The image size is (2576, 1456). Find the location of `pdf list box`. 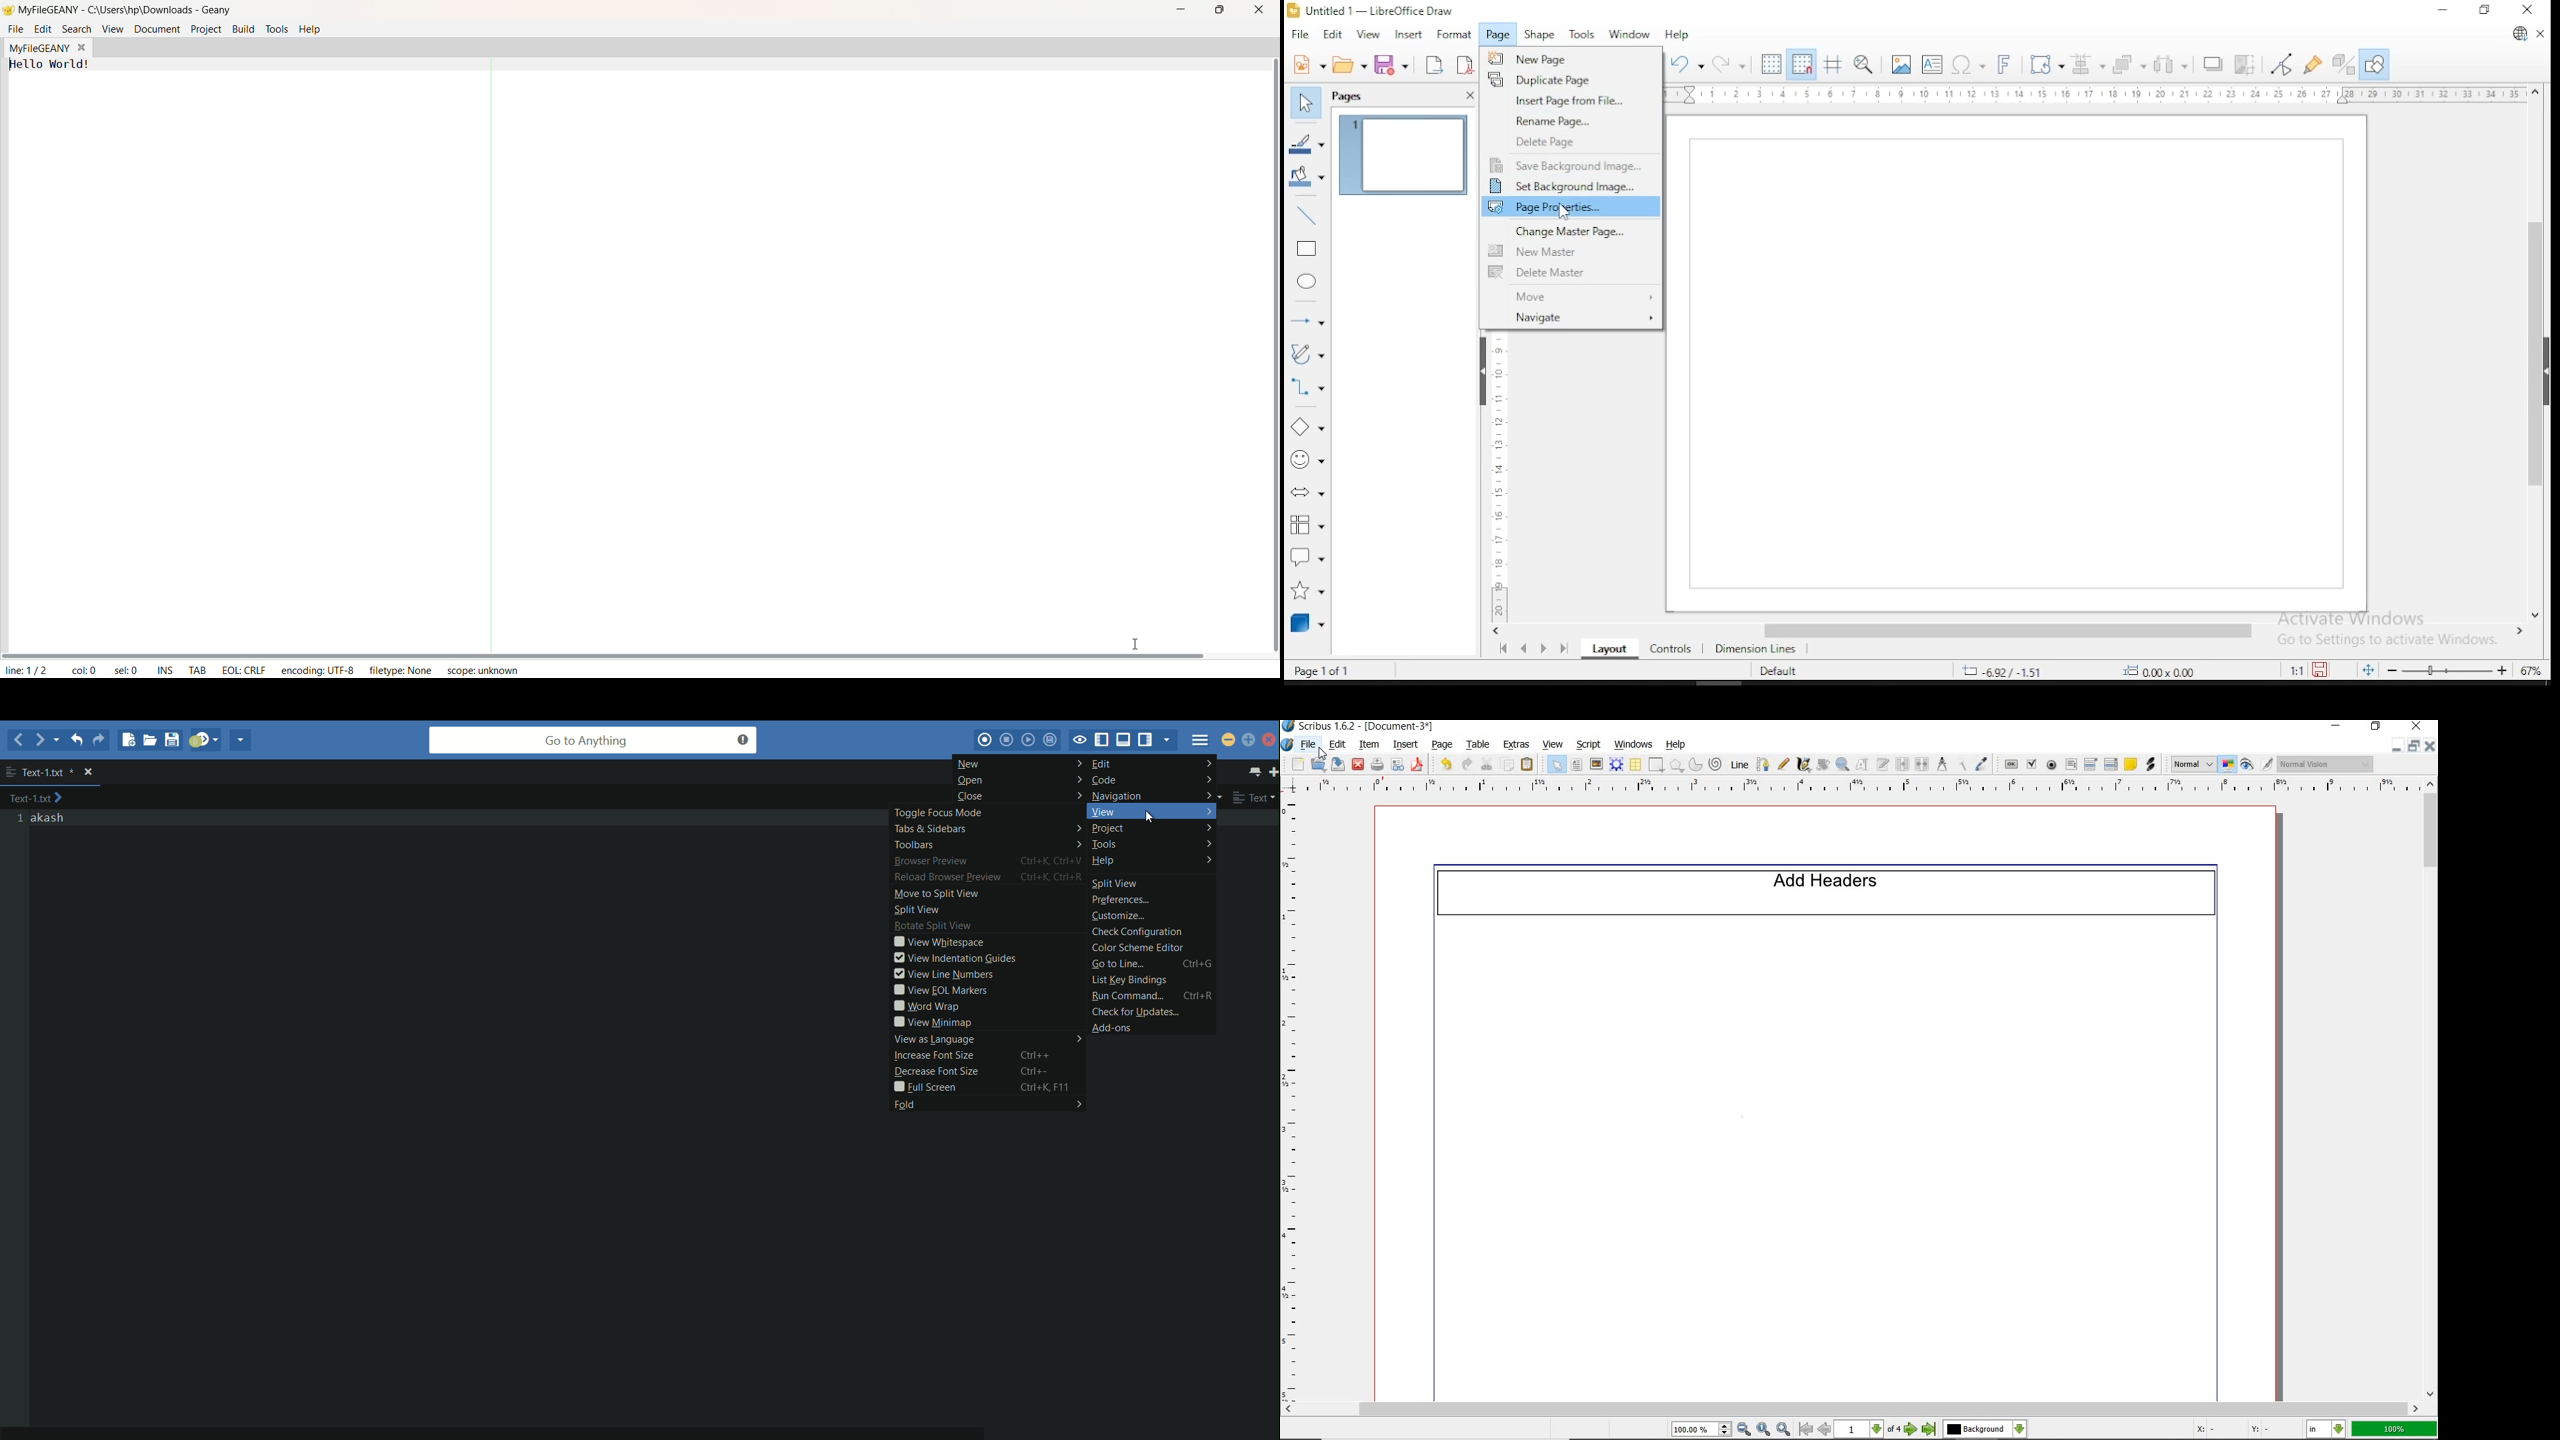

pdf list box is located at coordinates (2112, 763).